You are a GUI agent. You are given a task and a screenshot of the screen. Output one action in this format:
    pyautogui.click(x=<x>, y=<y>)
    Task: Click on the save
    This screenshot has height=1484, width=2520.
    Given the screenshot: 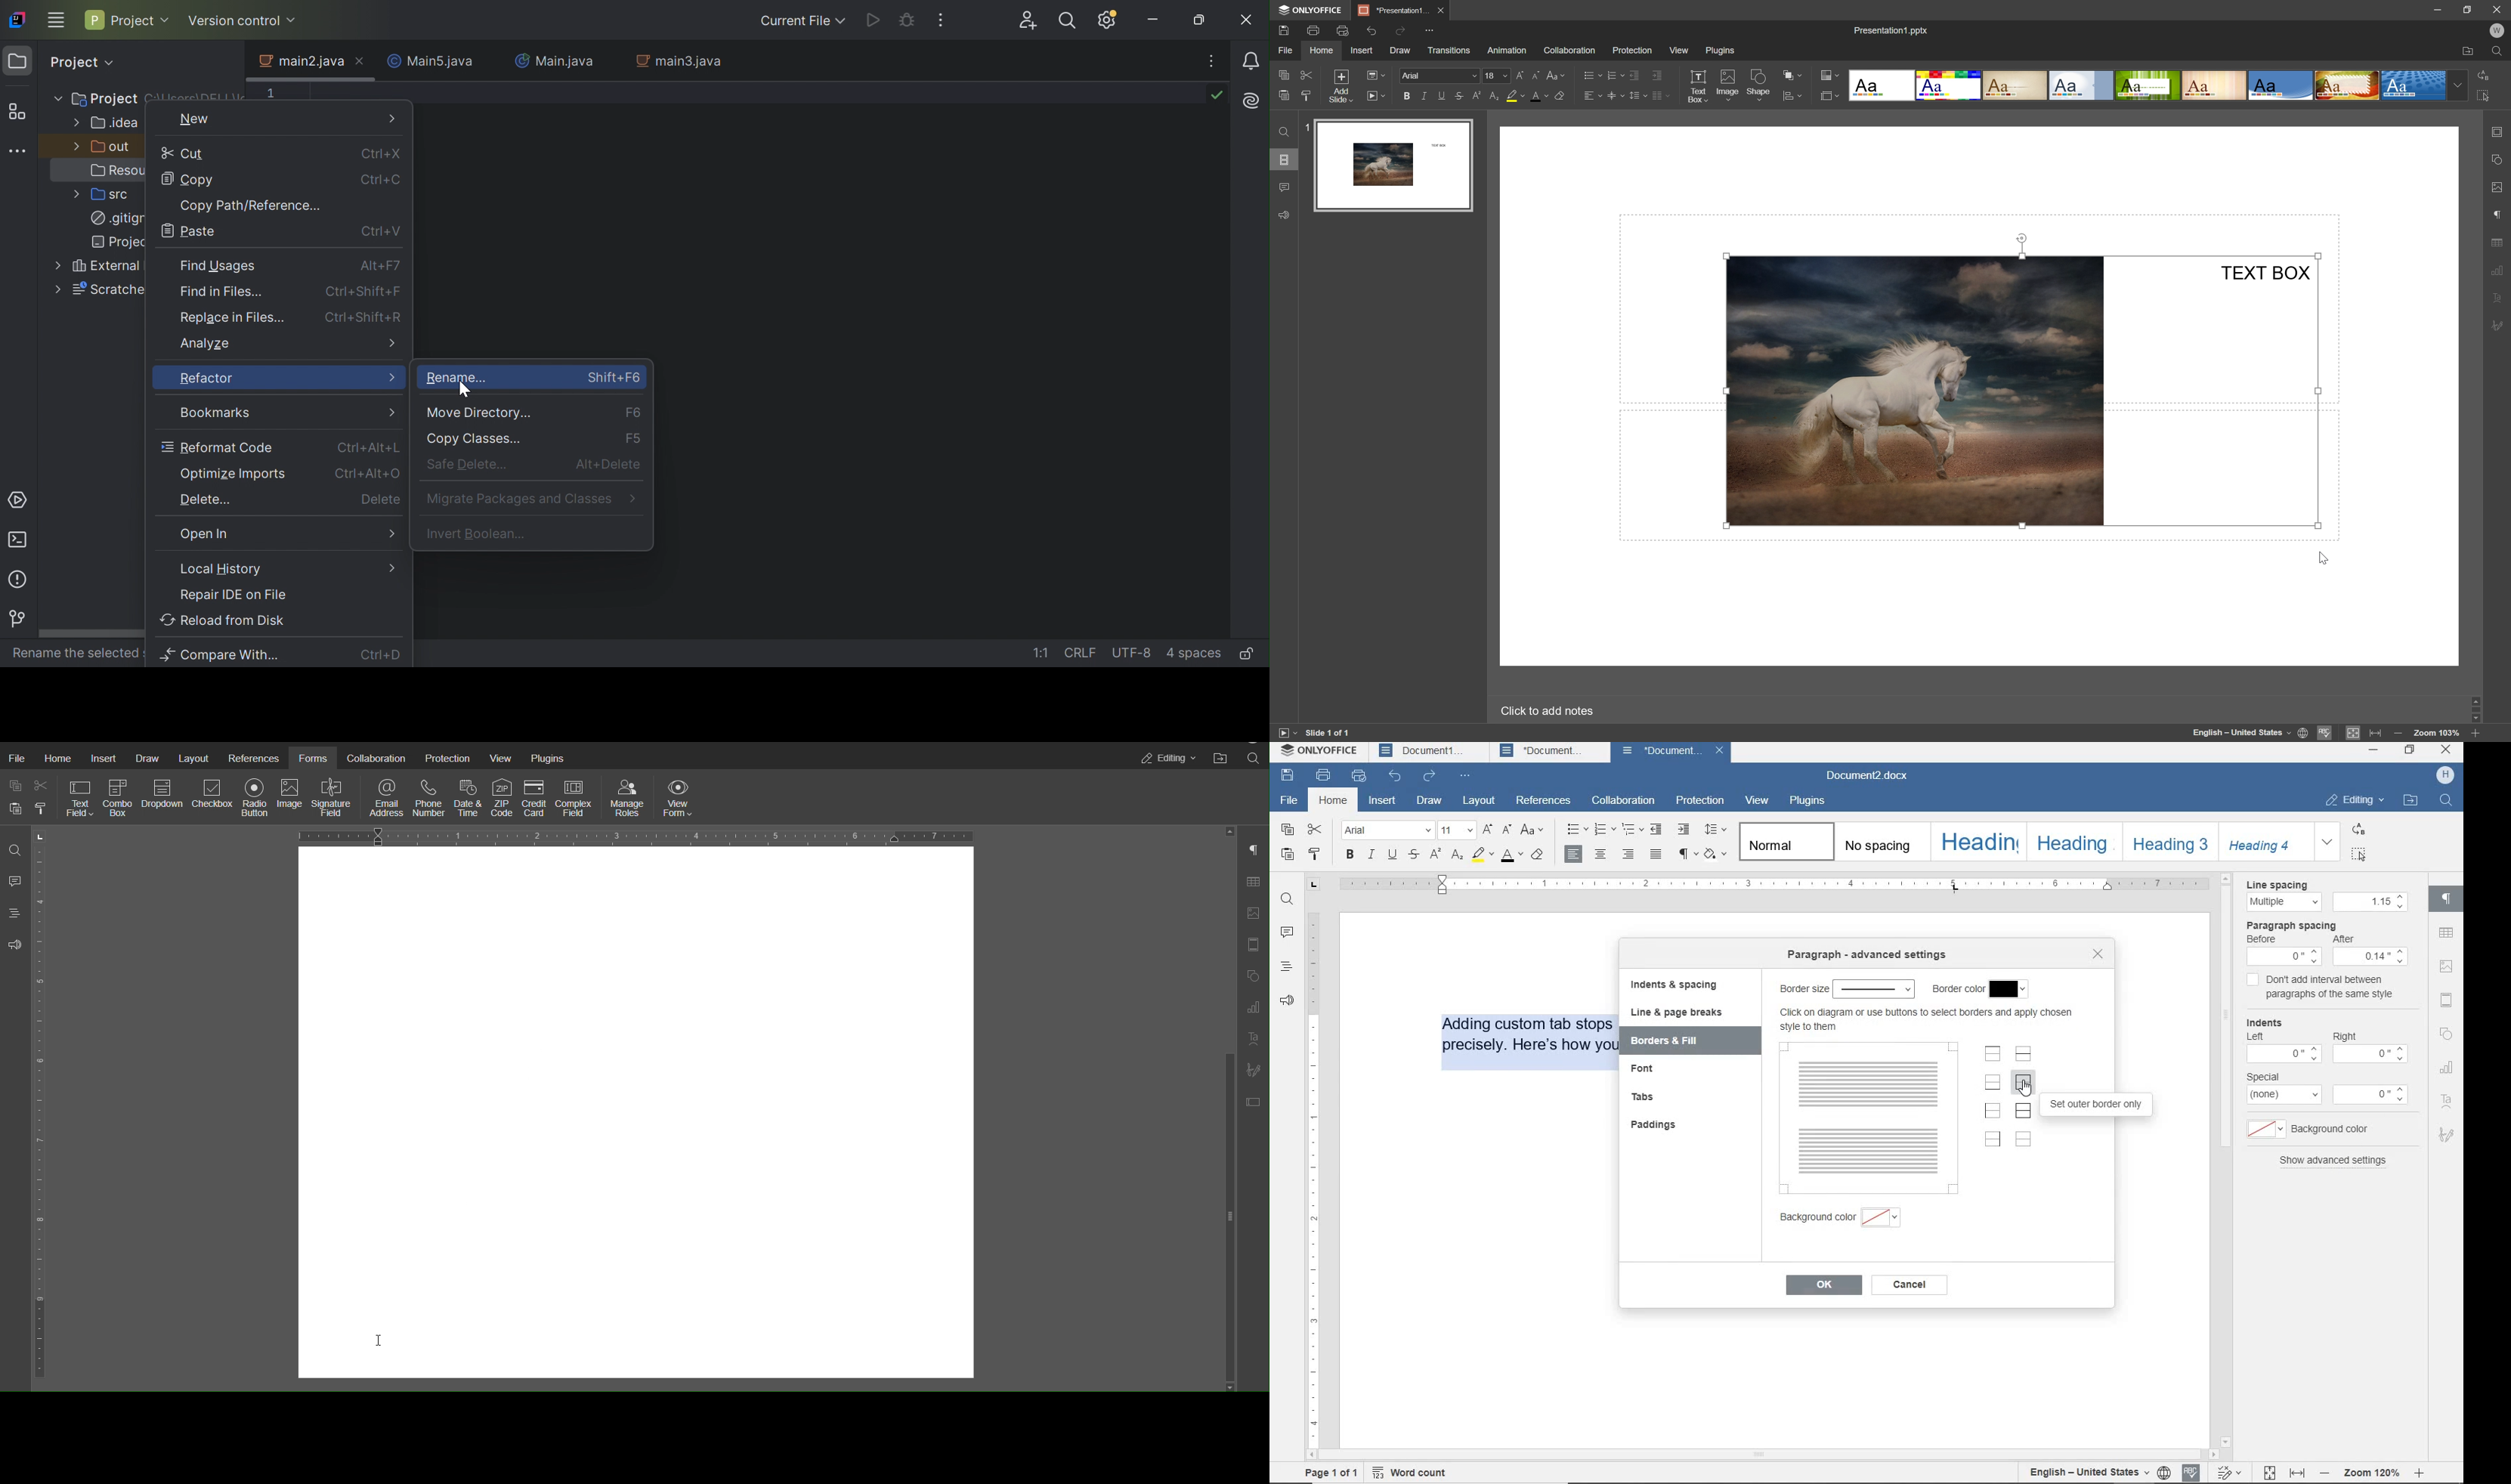 What is the action you would take?
    pyautogui.click(x=1284, y=30)
    